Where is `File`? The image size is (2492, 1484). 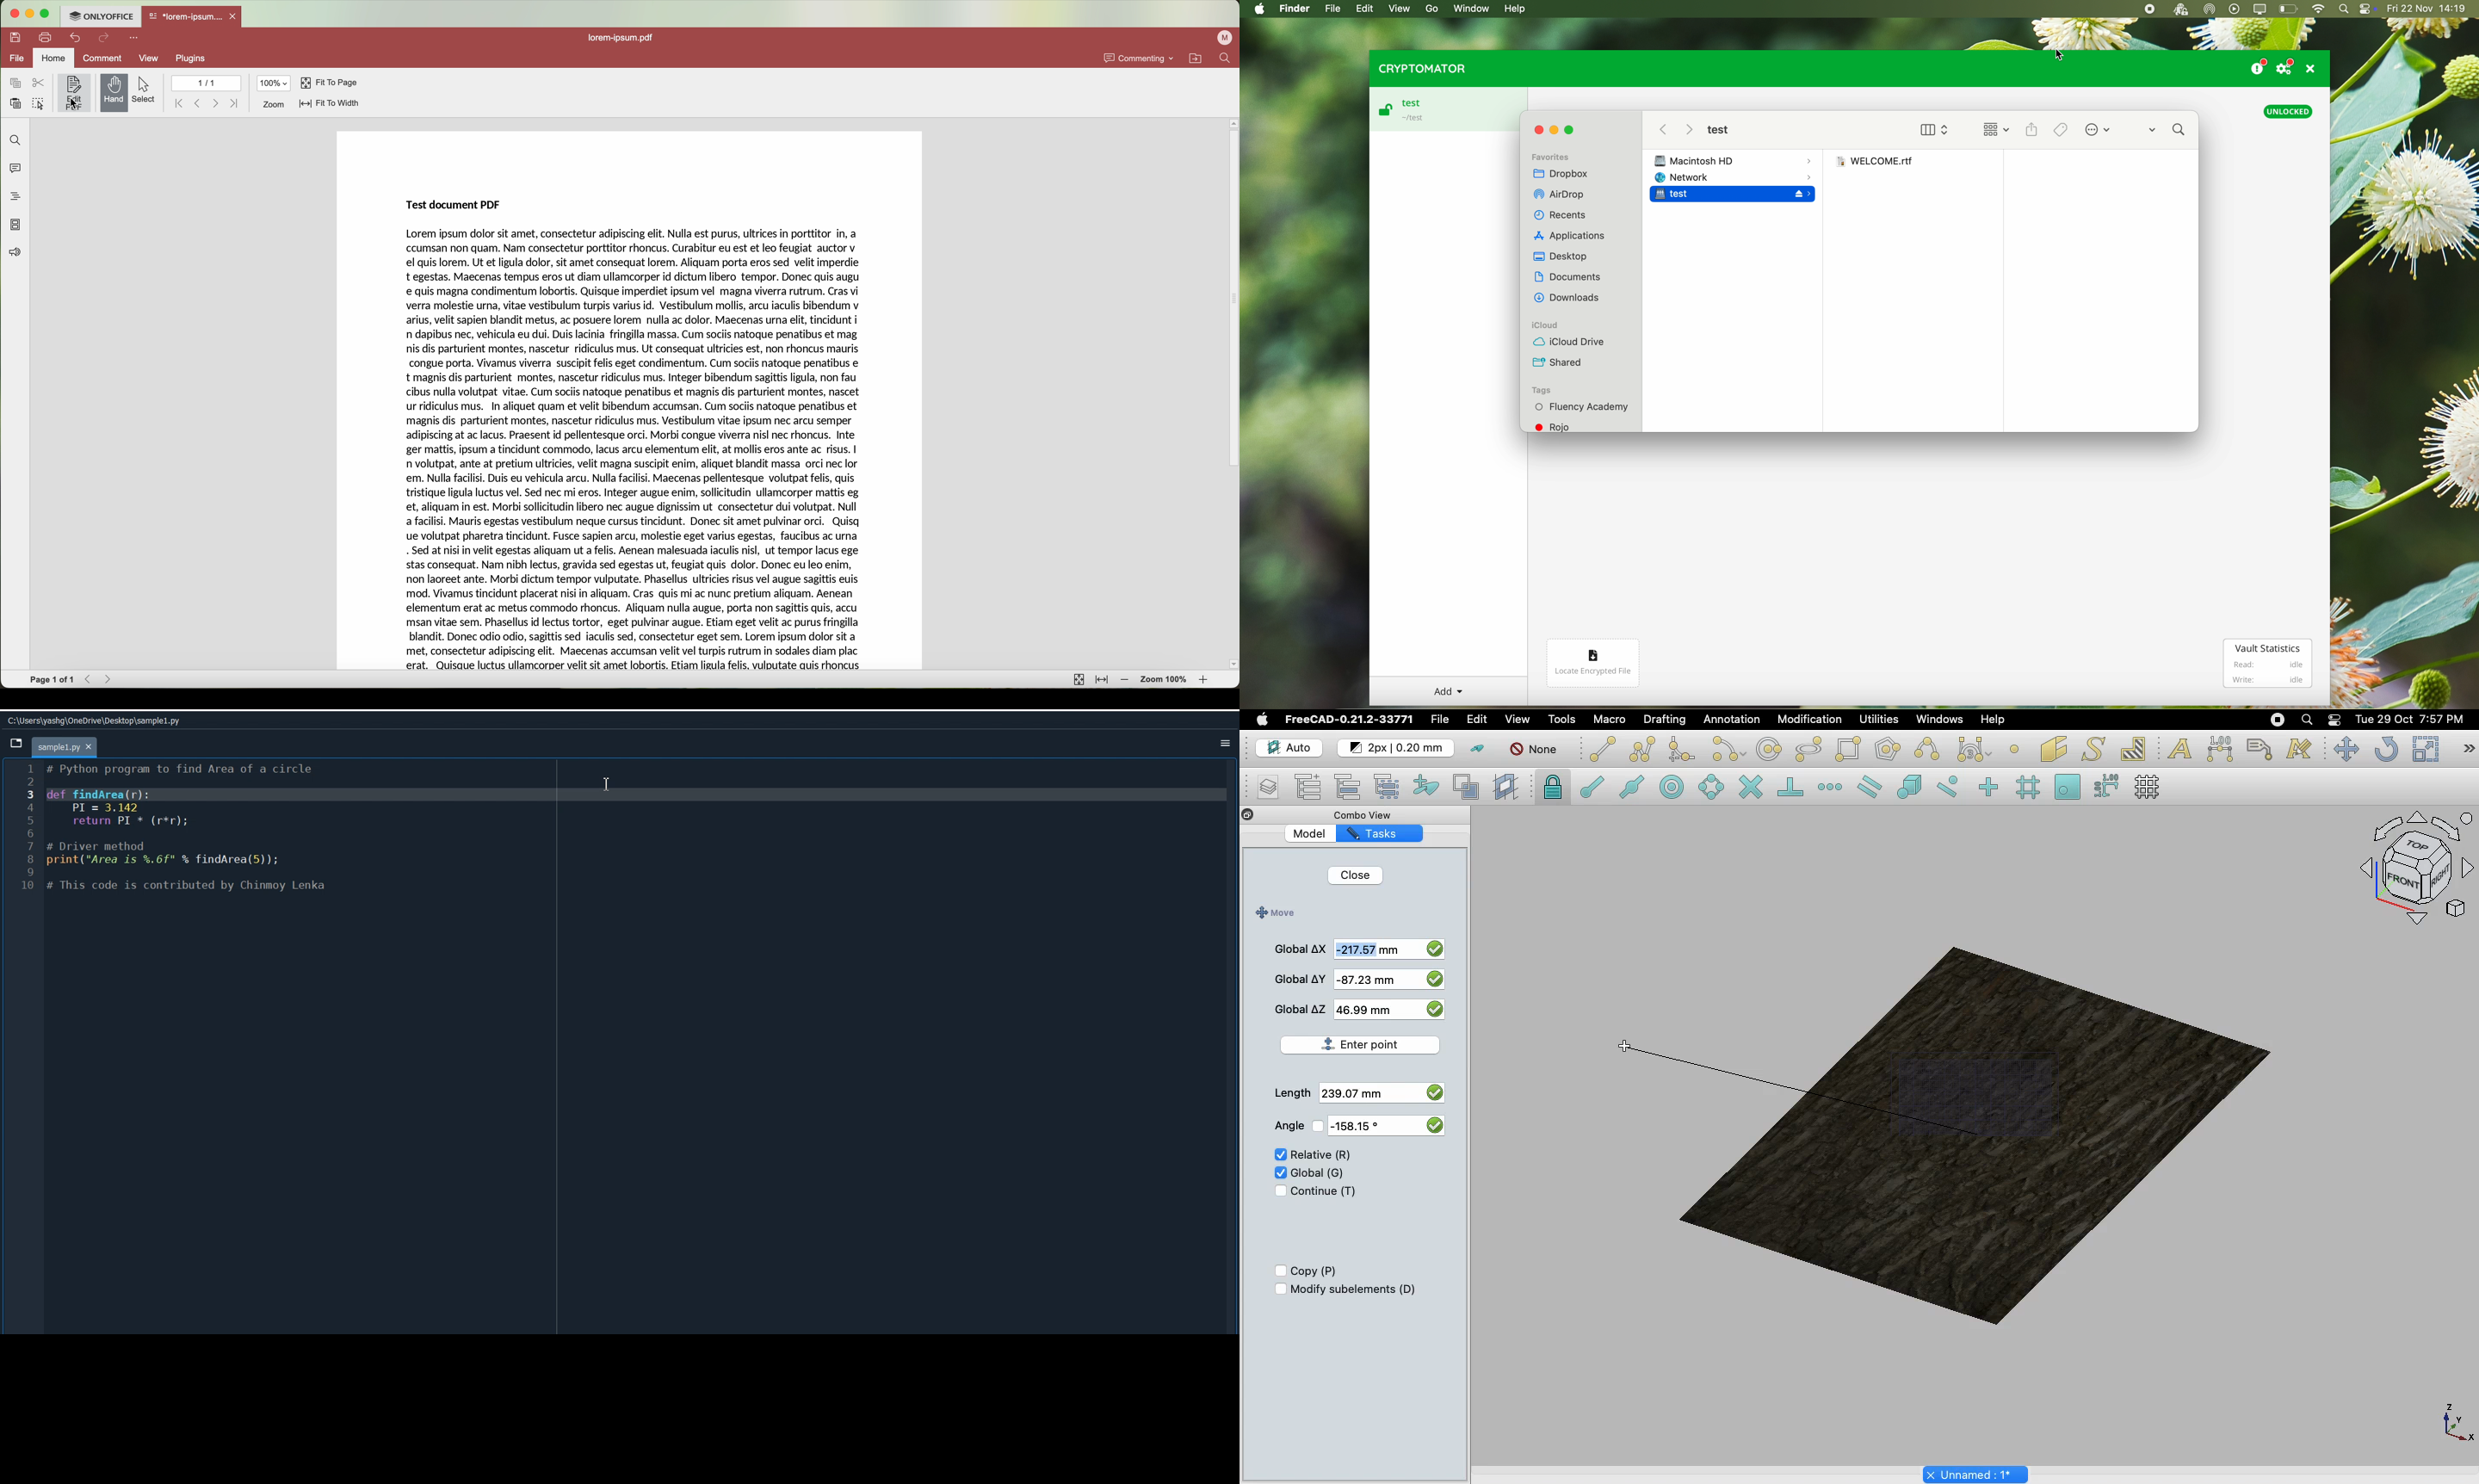 File is located at coordinates (1440, 720).